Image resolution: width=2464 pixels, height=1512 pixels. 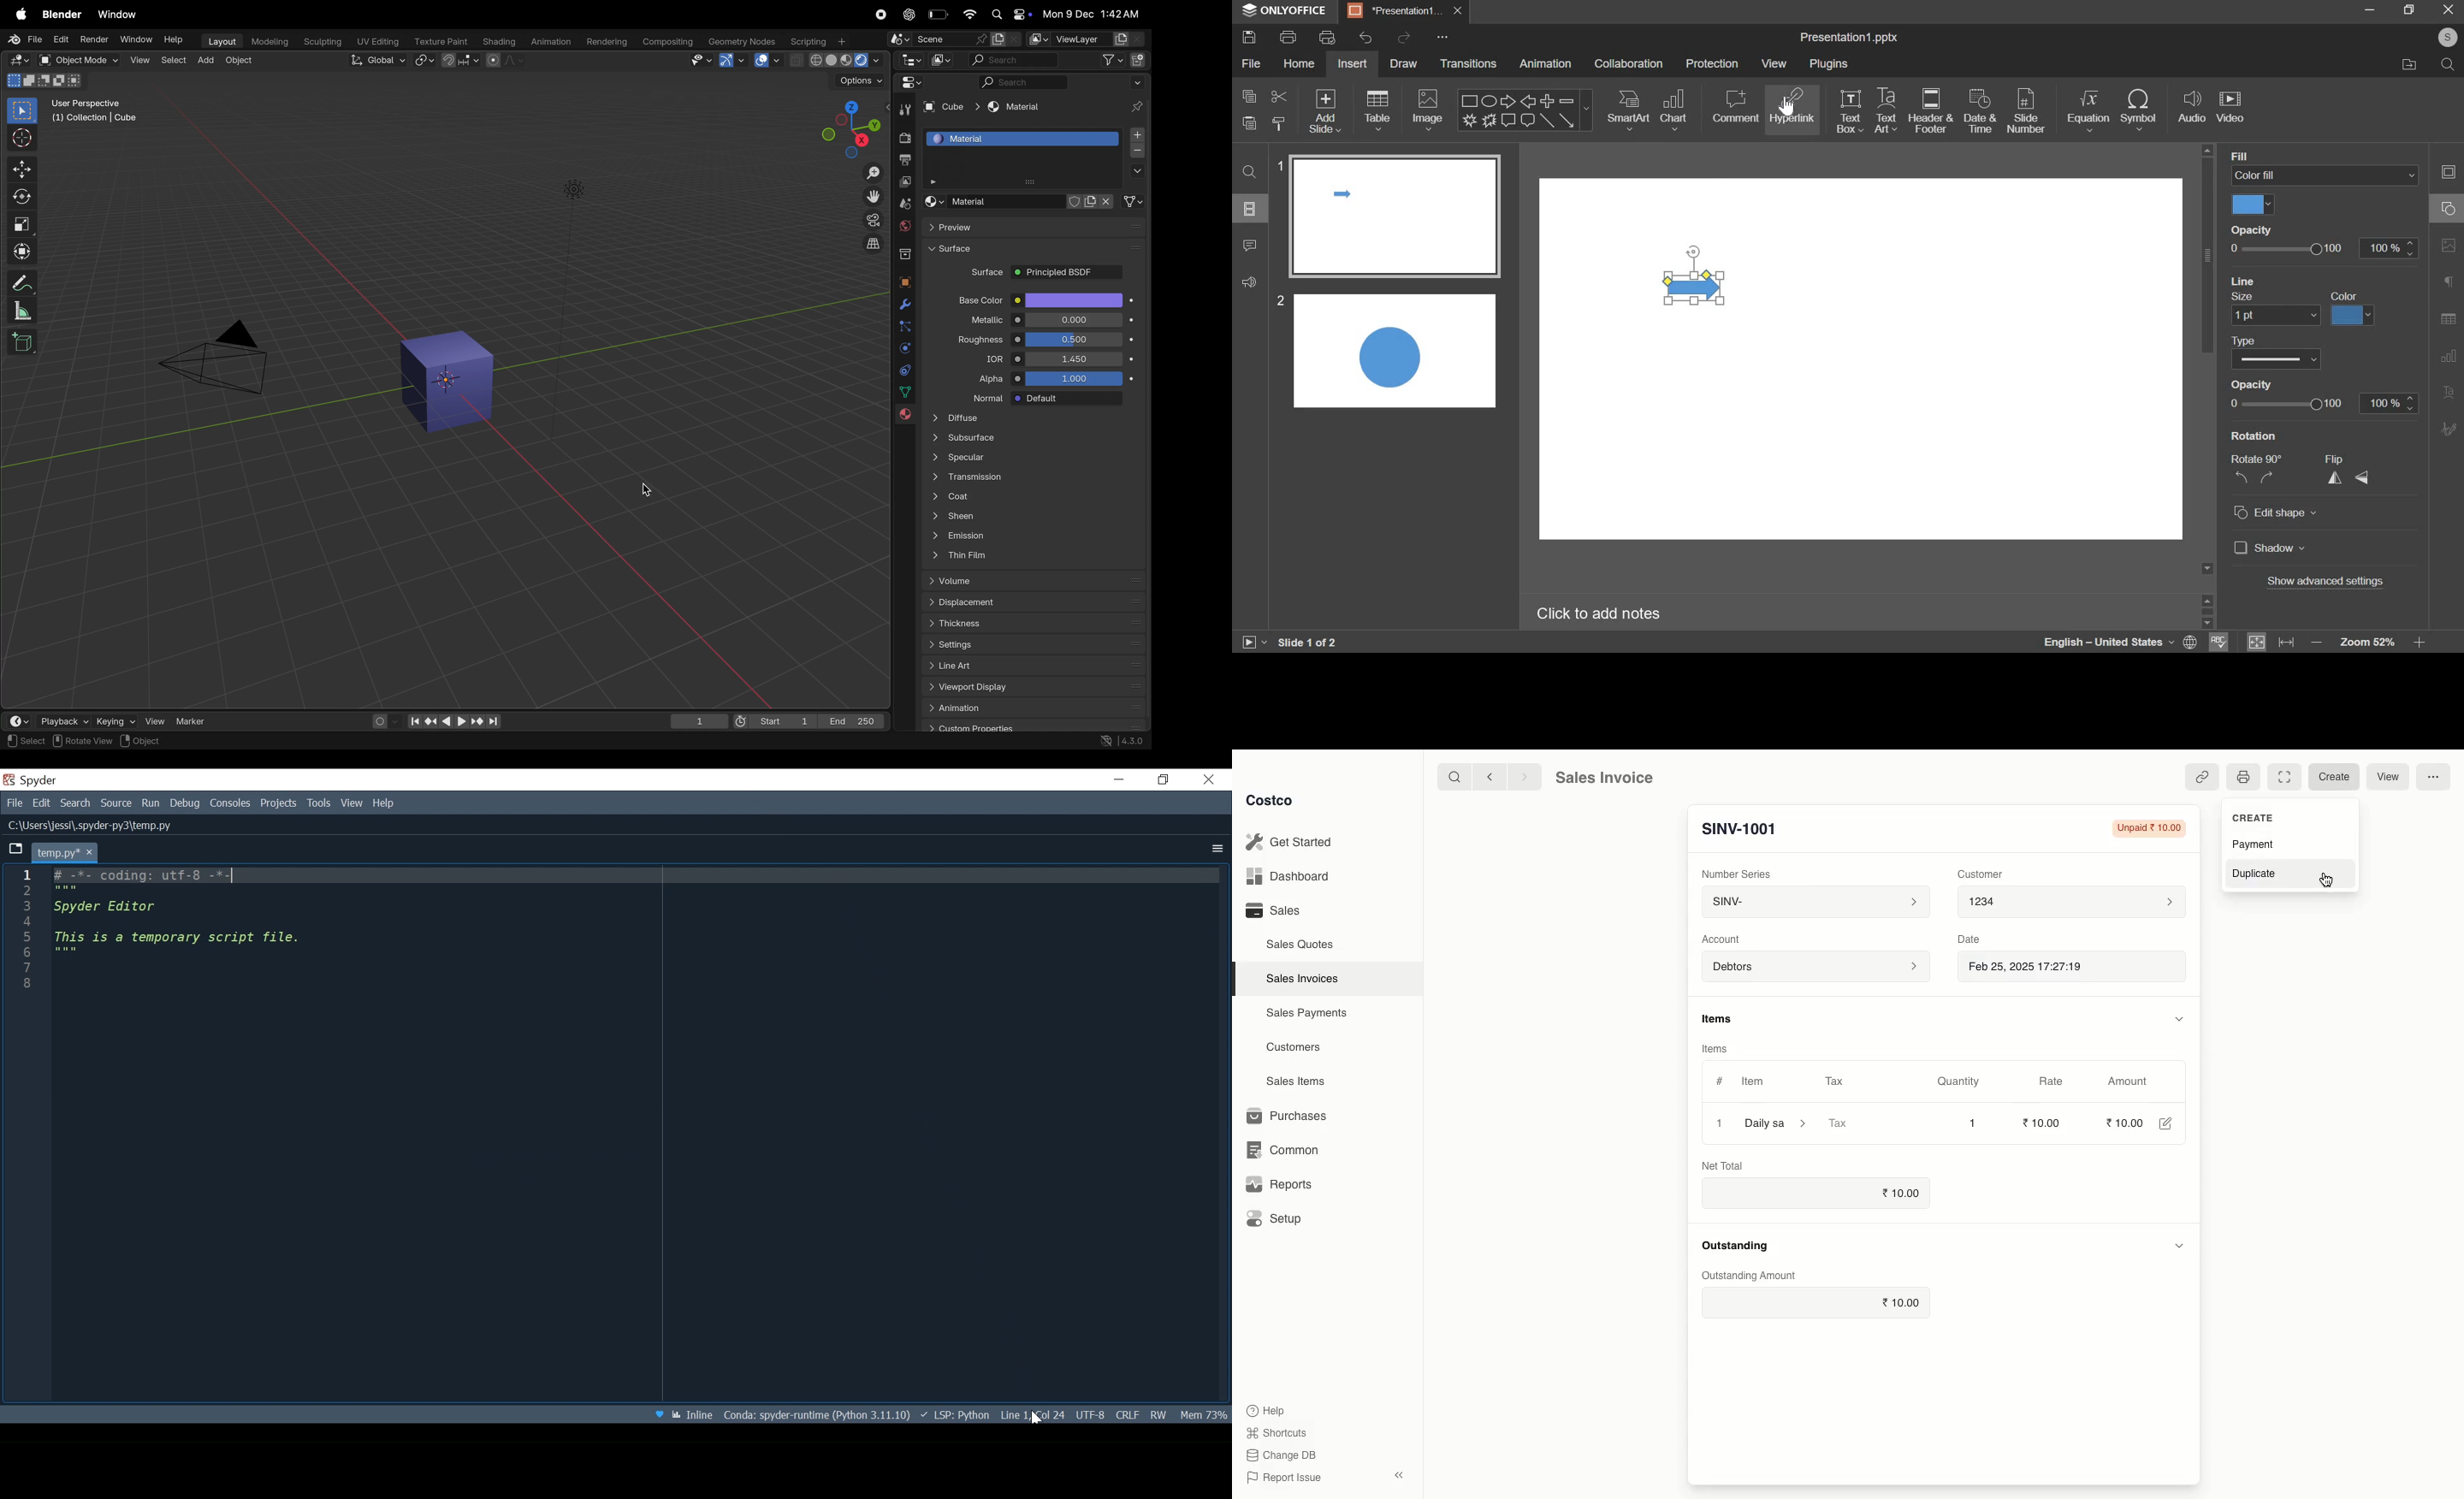 I want to click on Edit, so click(x=42, y=803).